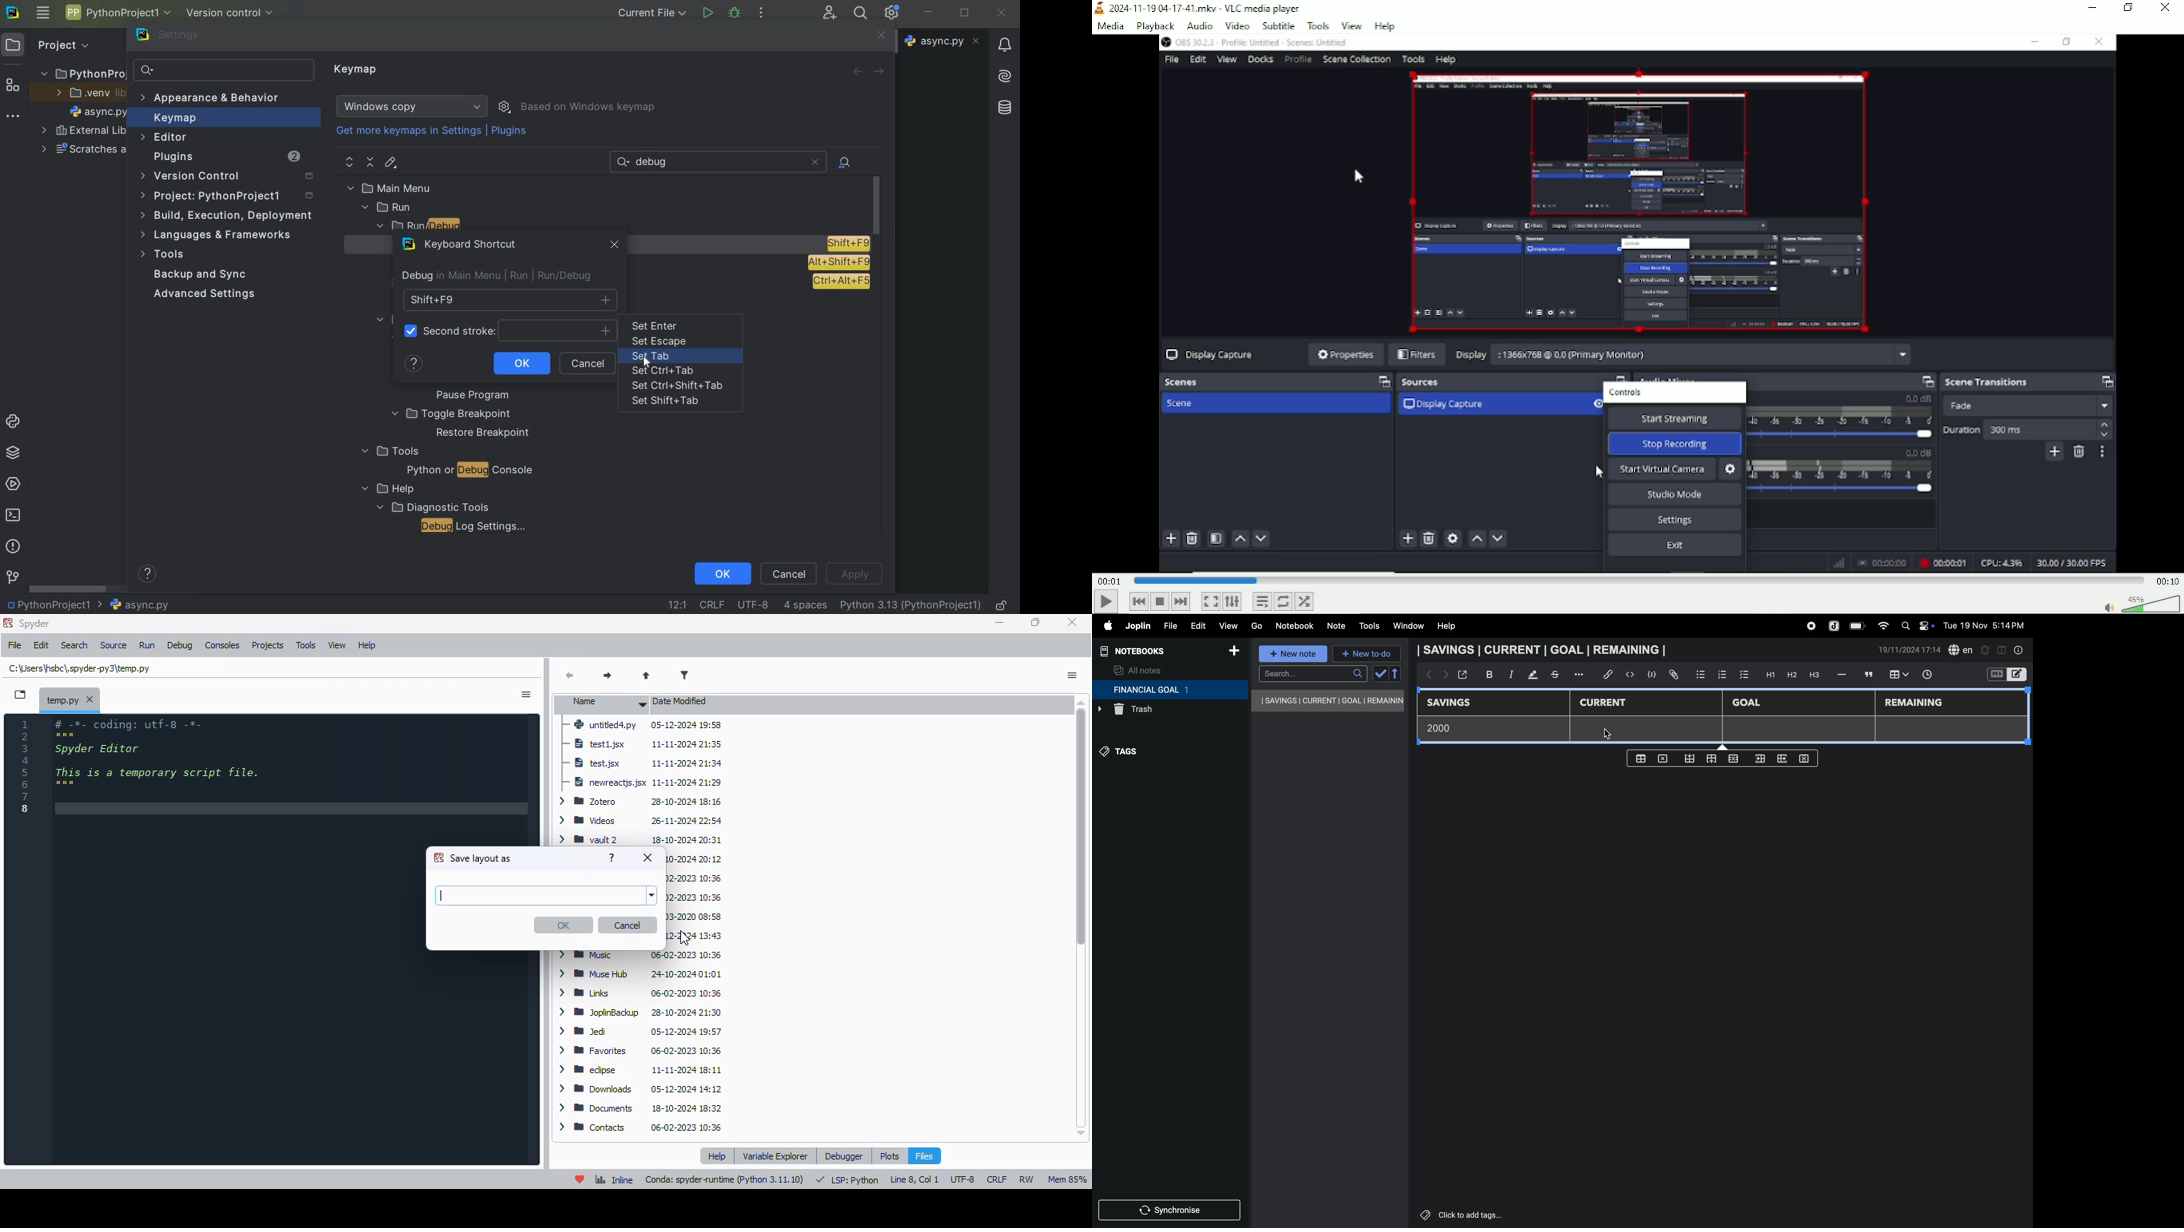 Image resolution: width=2184 pixels, height=1232 pixels. I want to click on consoles, so click(223, 645).